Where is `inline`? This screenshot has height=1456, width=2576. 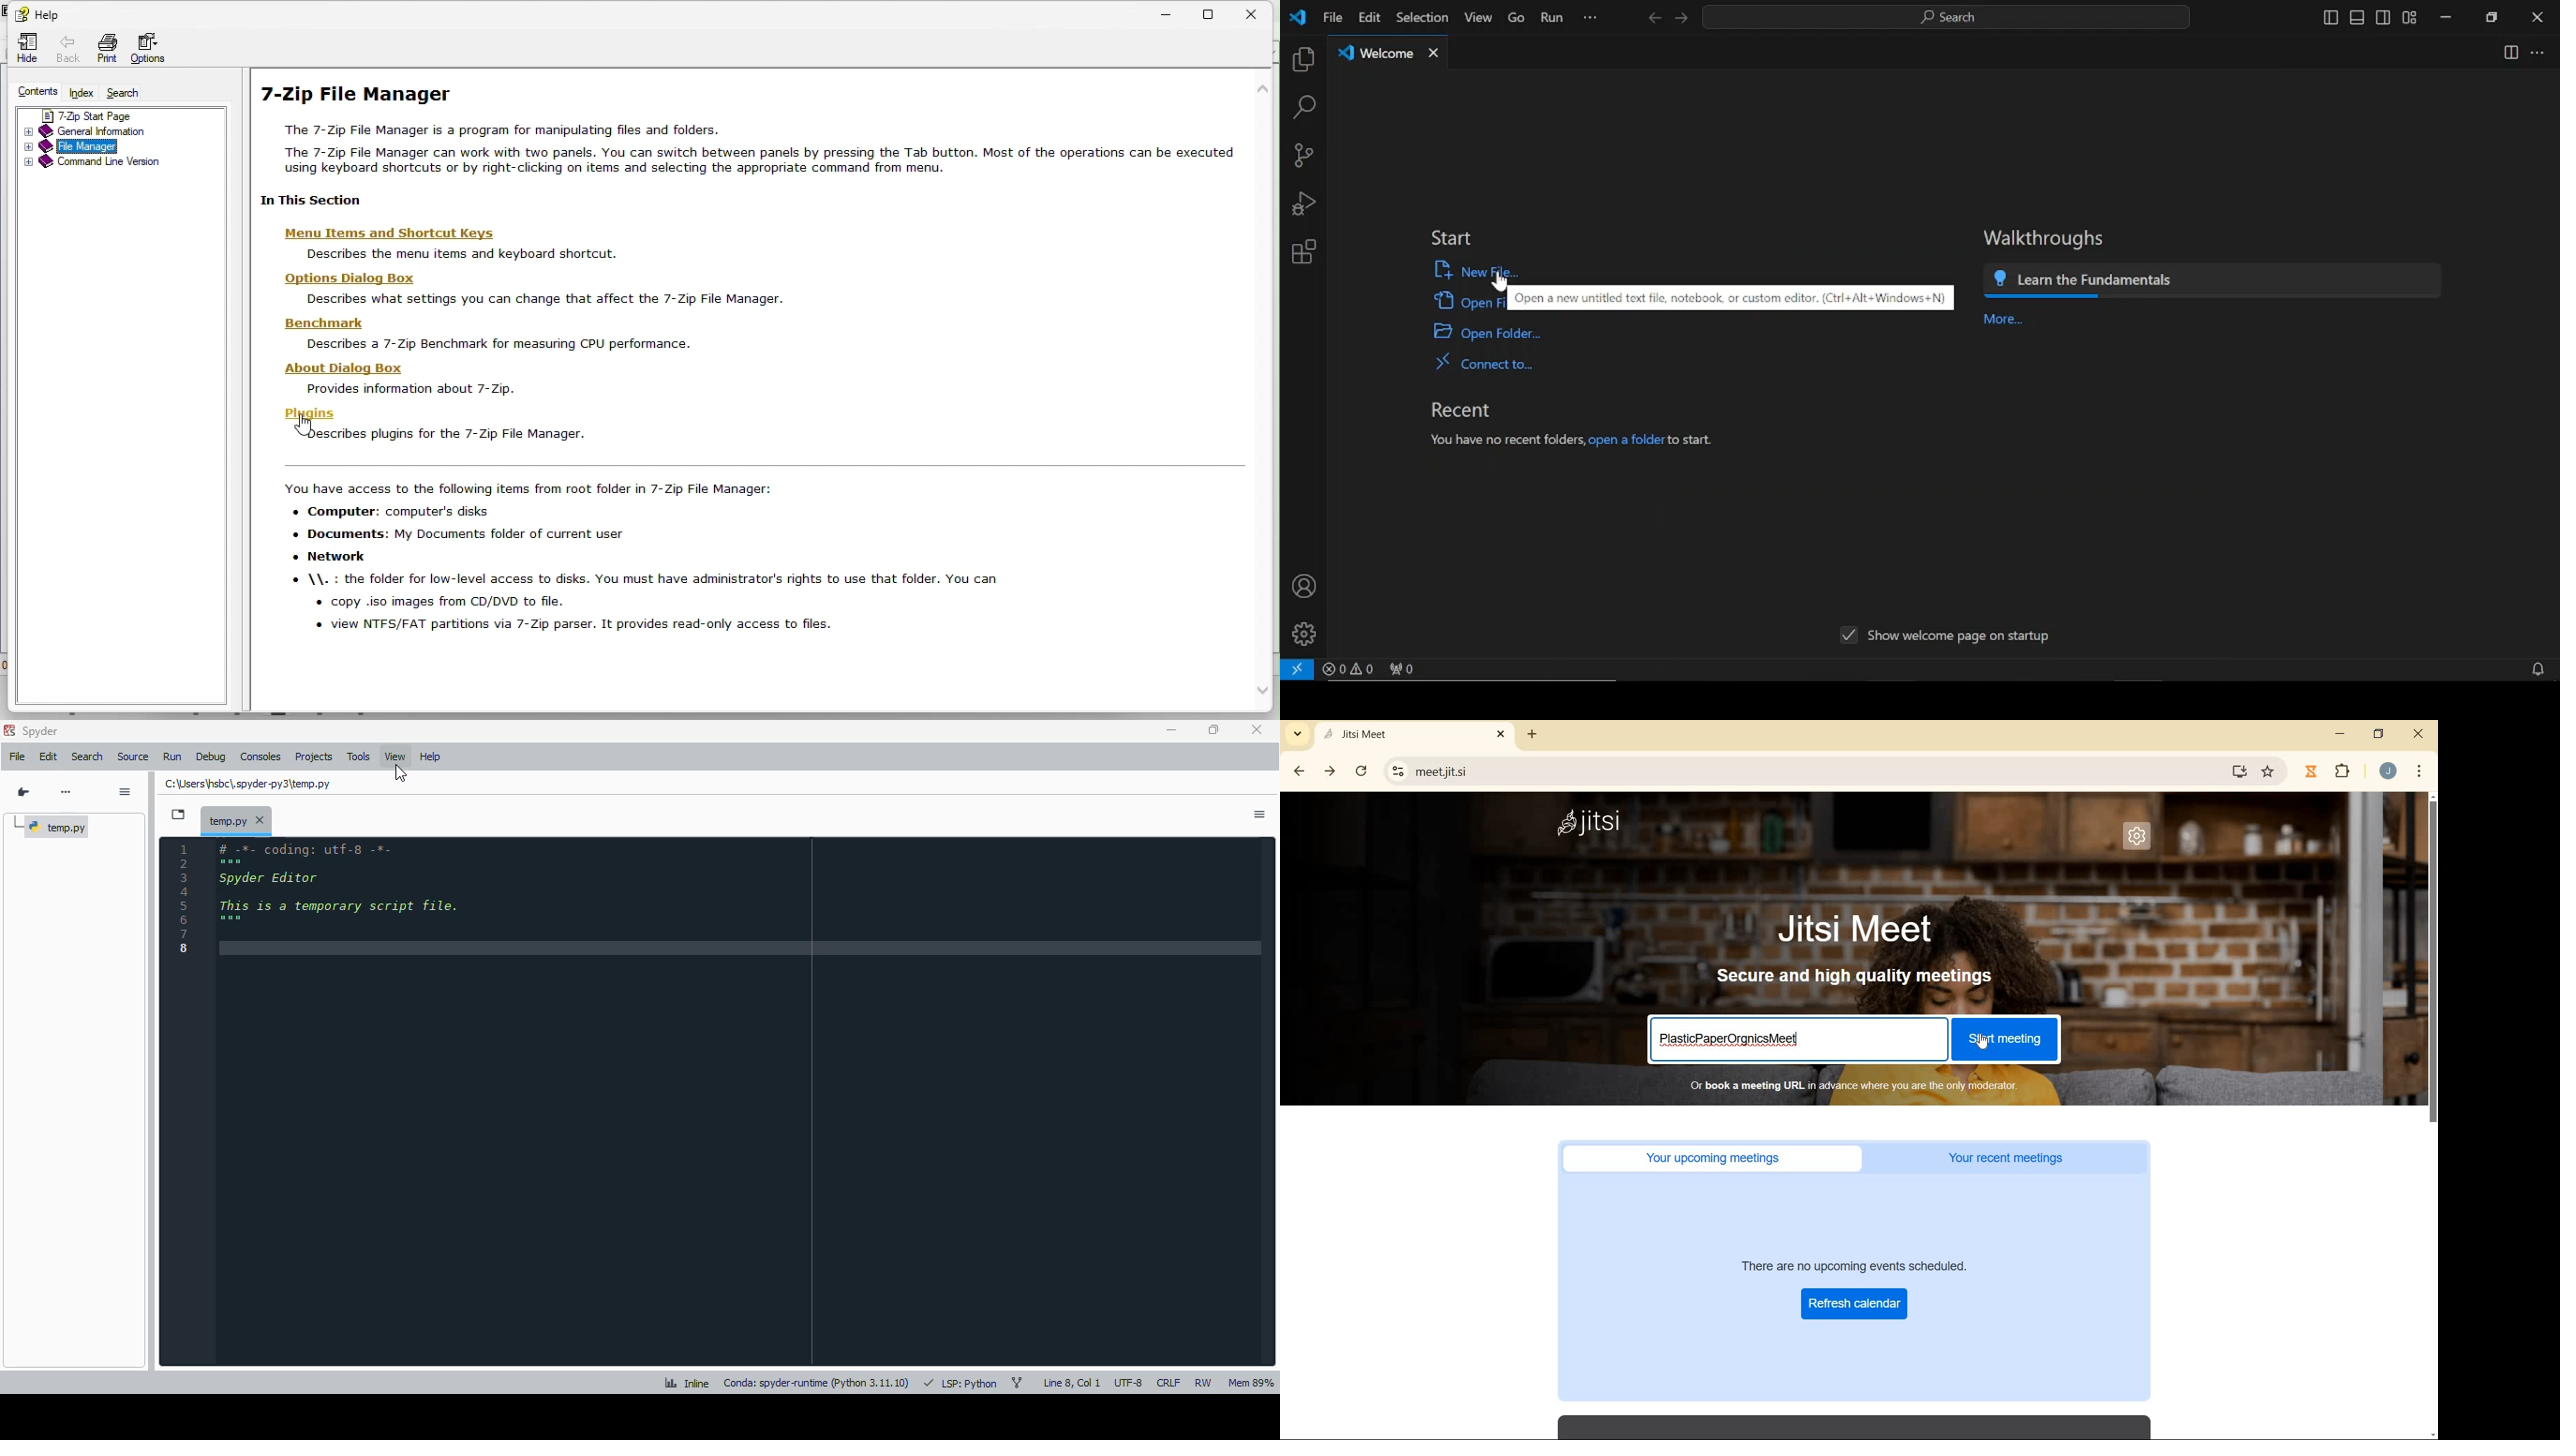 inline is located at coordinates (688, 1383).